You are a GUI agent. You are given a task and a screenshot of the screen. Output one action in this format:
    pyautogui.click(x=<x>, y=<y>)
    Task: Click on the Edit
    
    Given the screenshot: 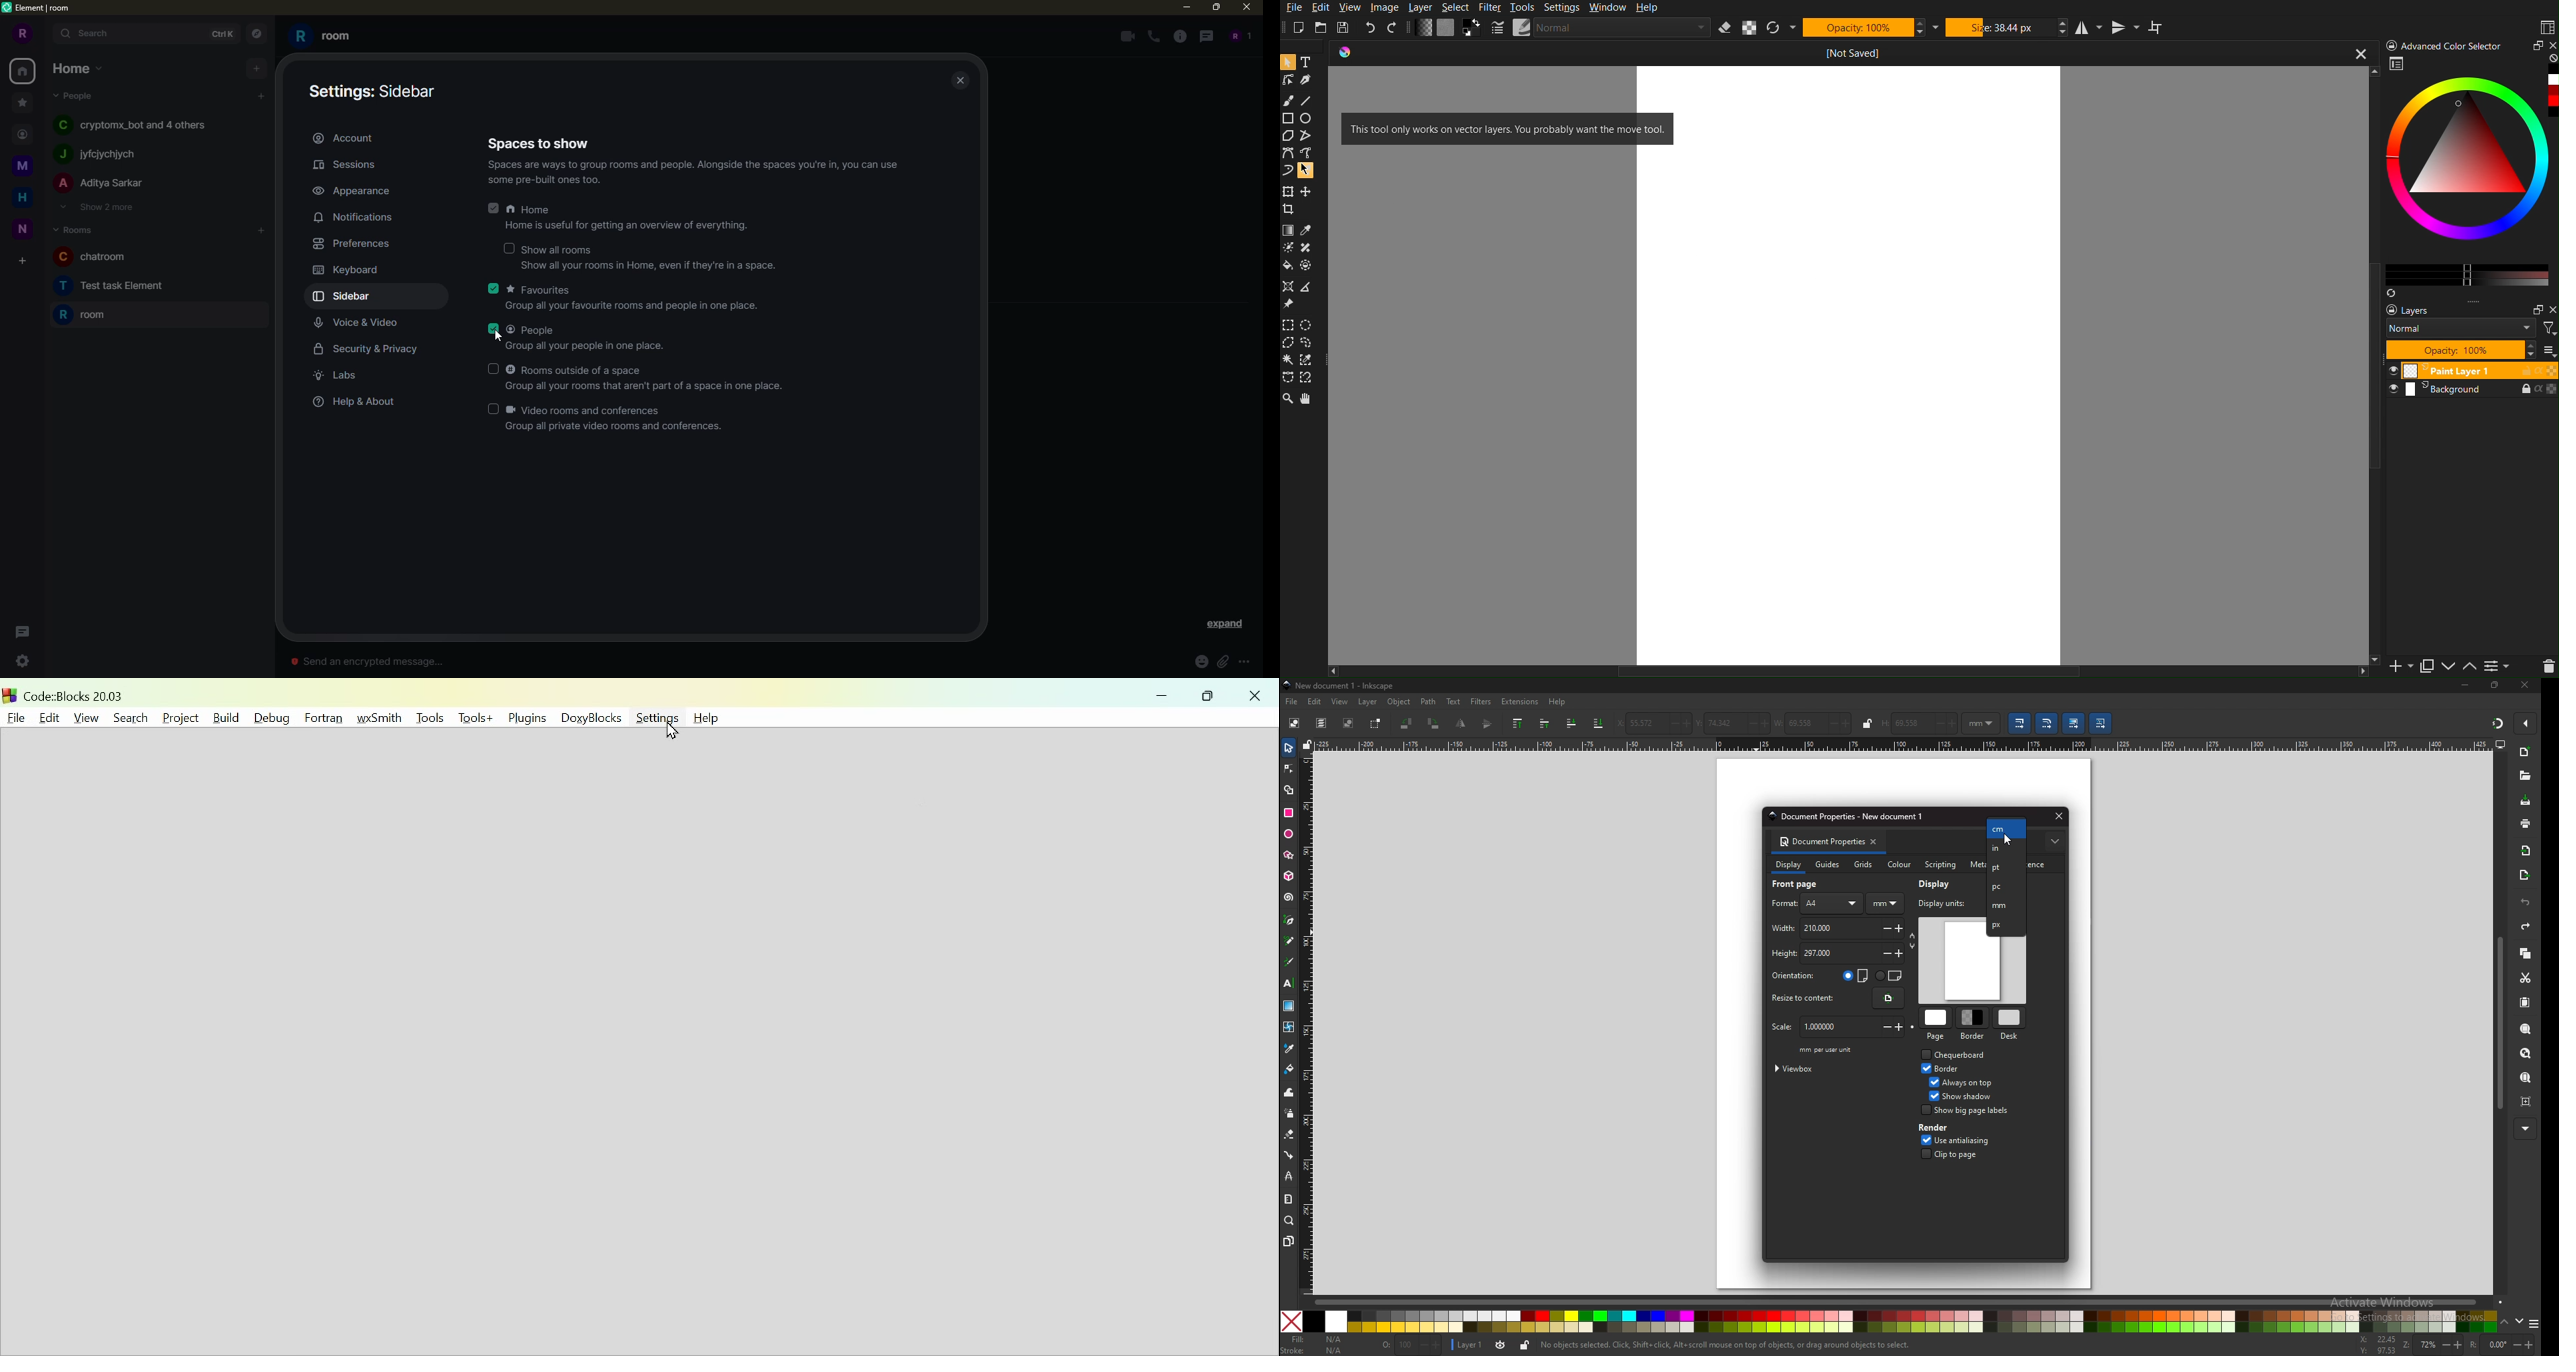 What is the action you would take?
    pyautogui.click(x=1325, y=8)
    